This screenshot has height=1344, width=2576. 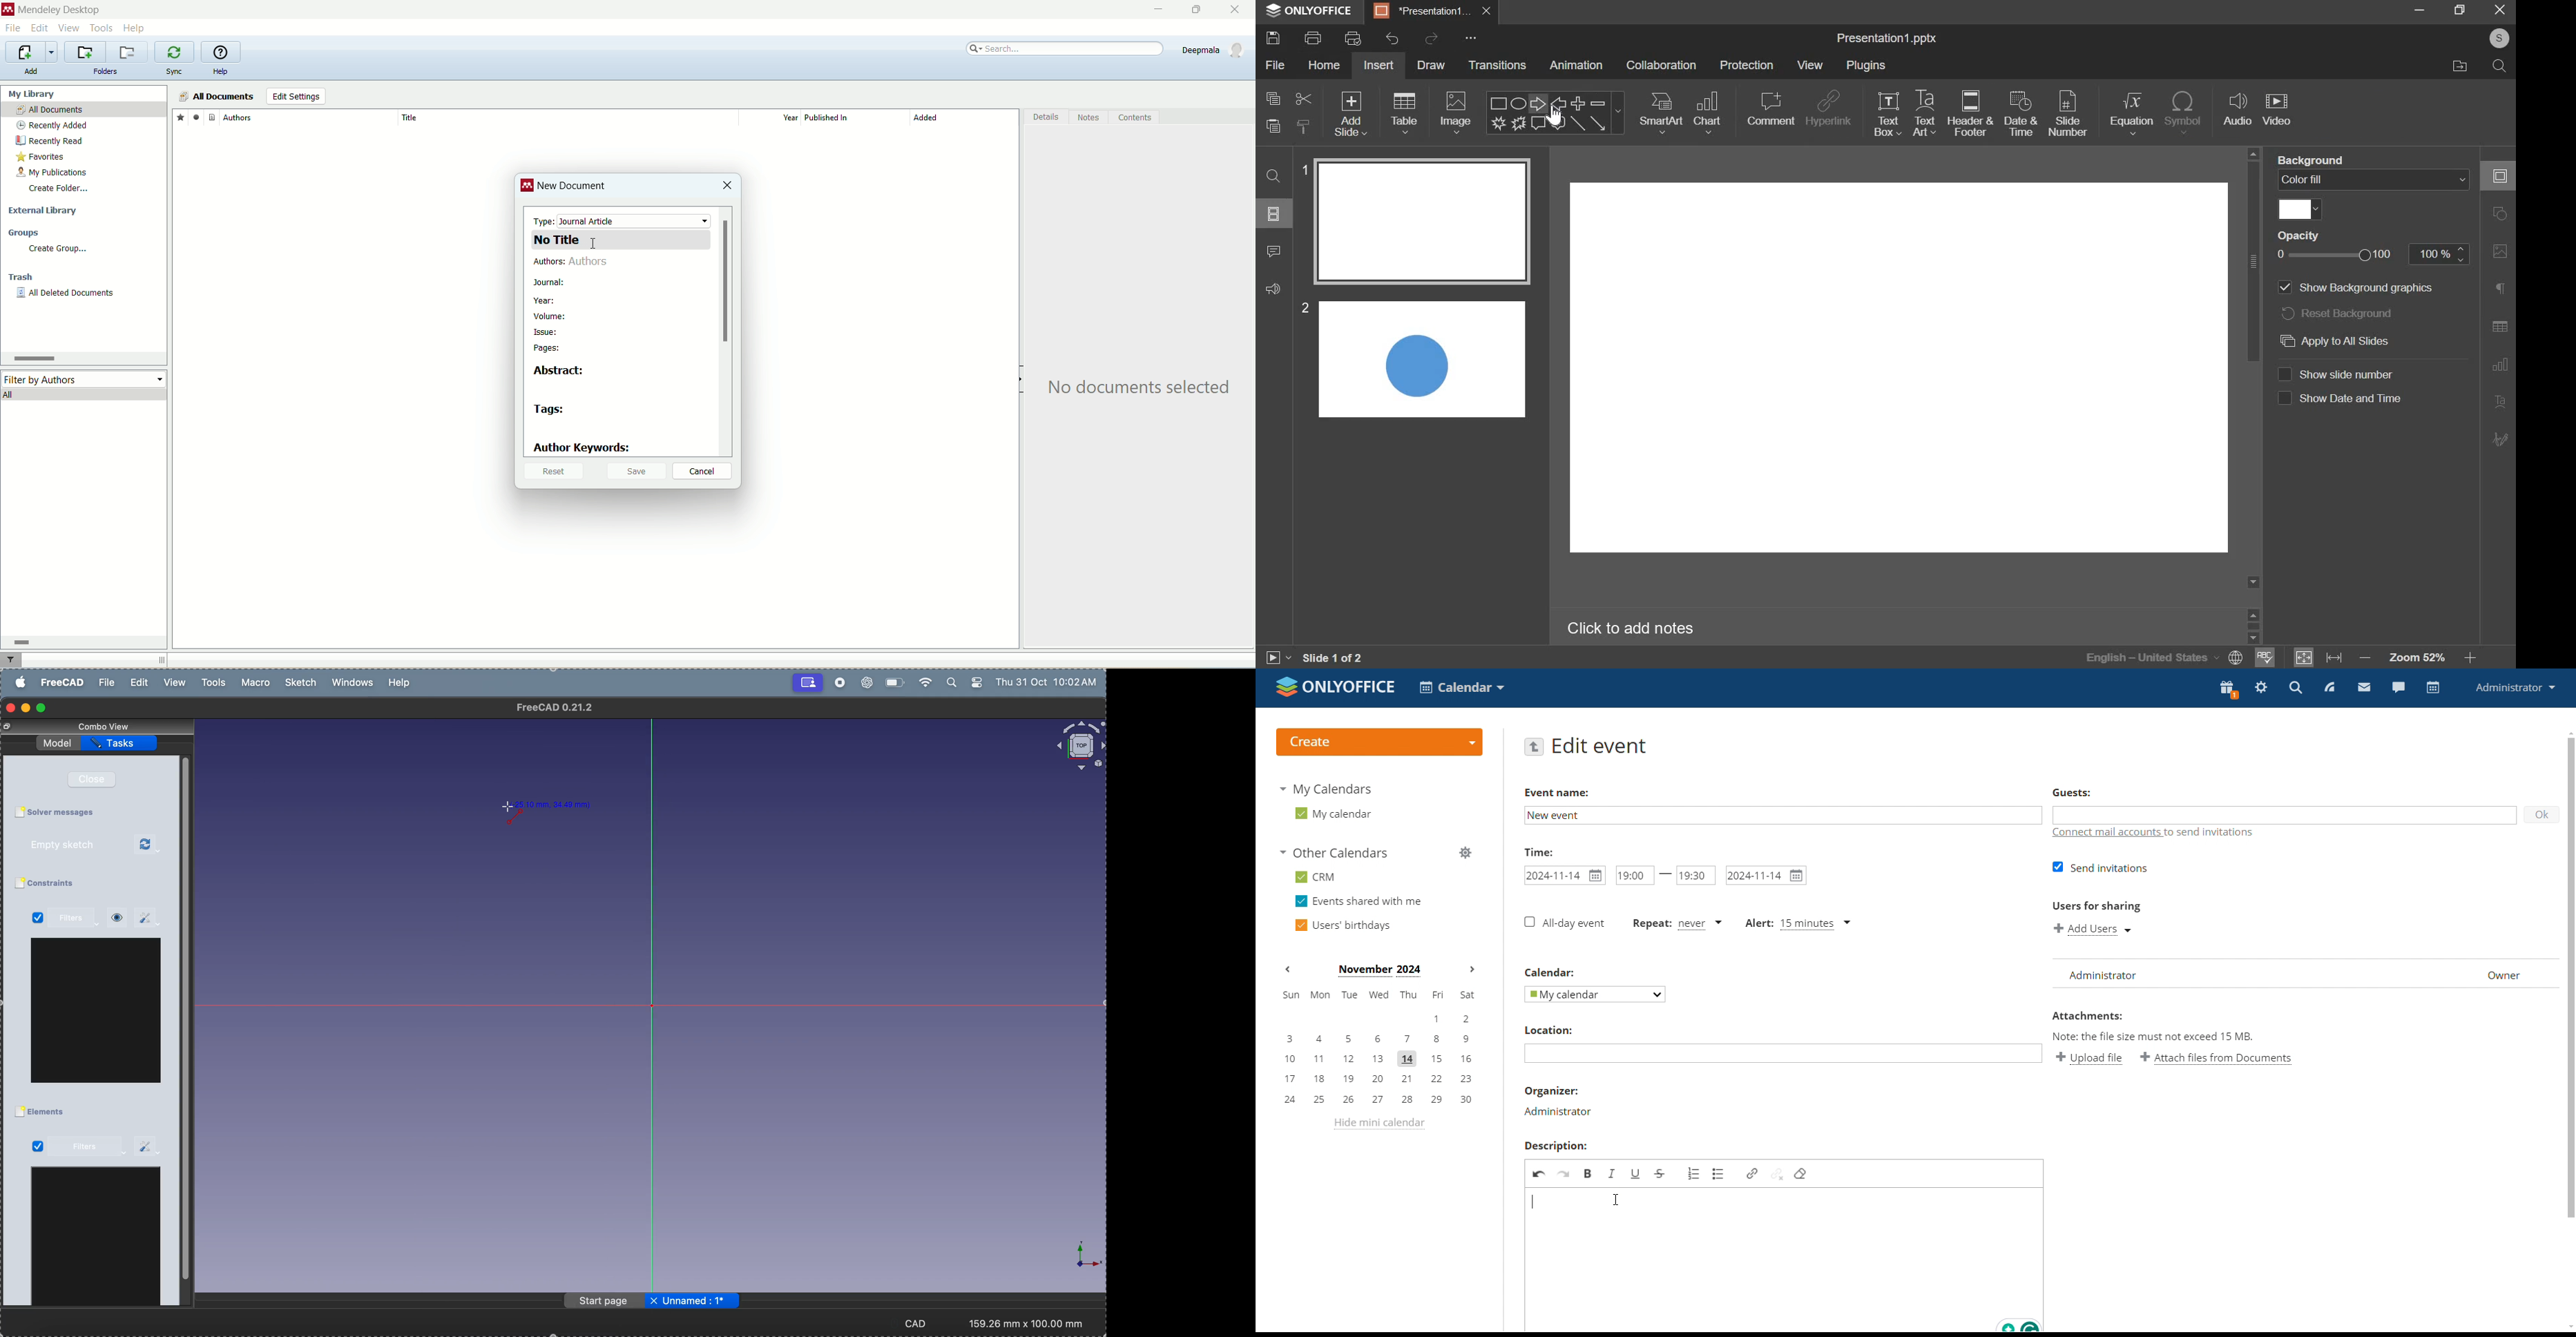 I want to click on Recording, so click(x=808, y=681).